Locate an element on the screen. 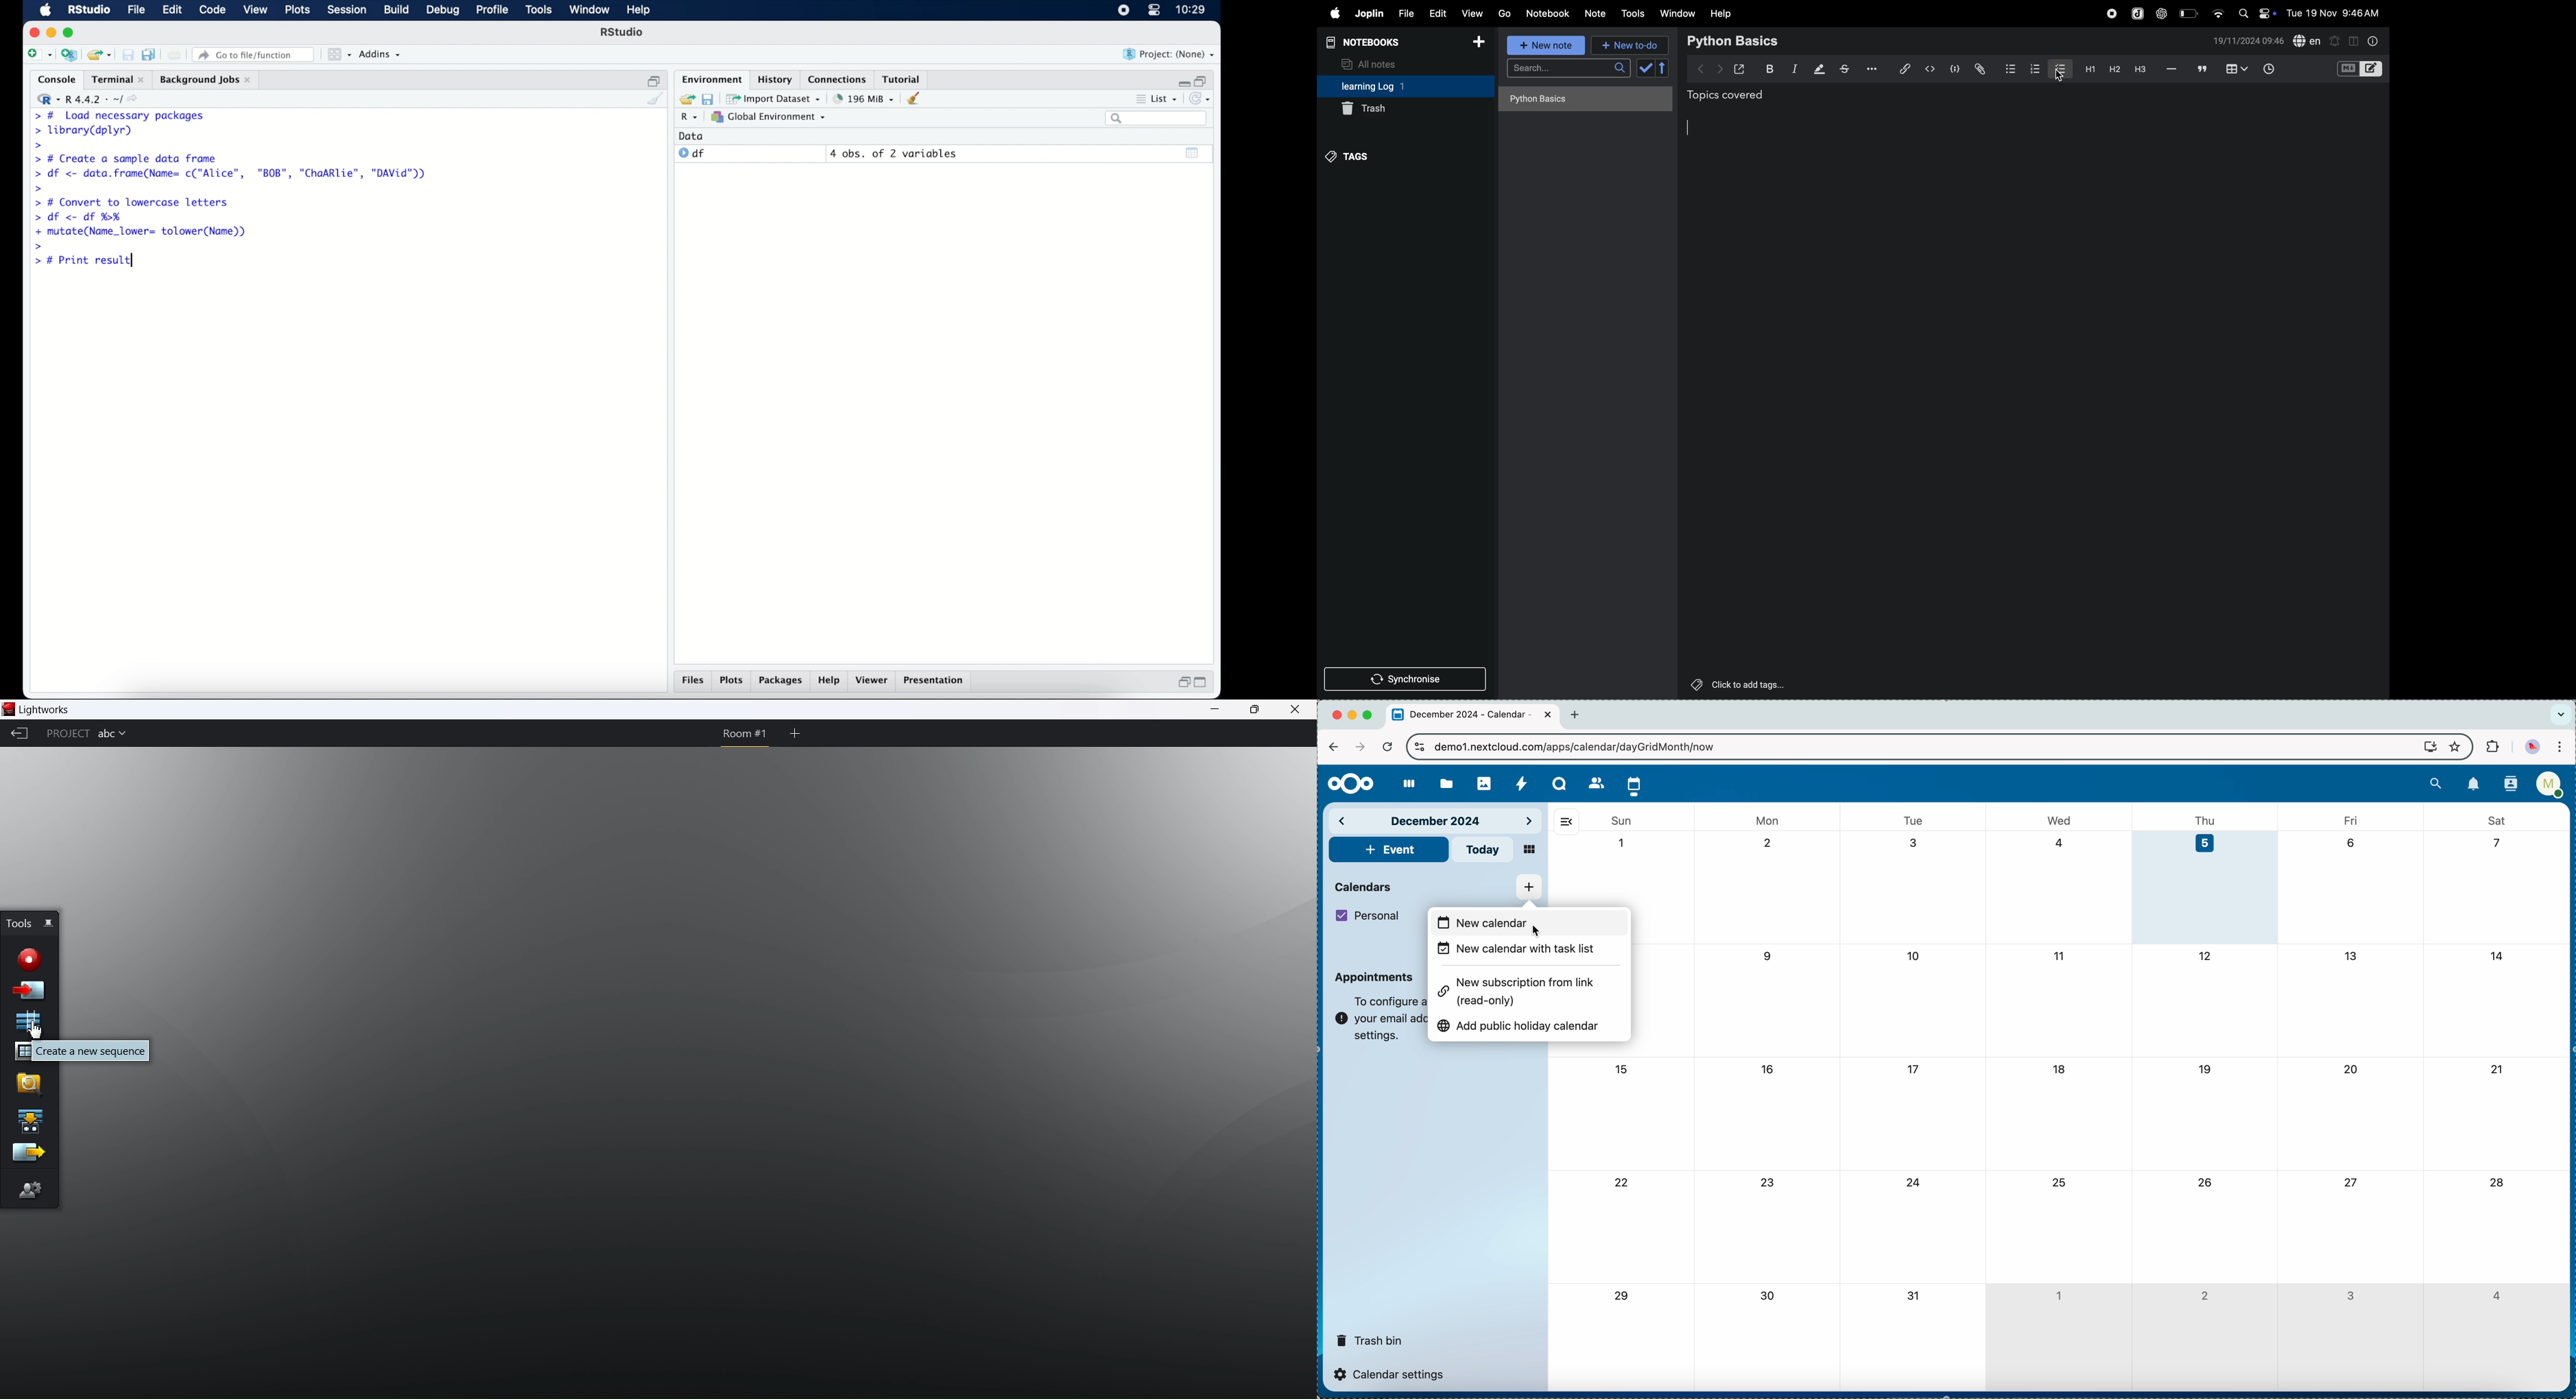  joplin is located at coordinates (2136, 13).